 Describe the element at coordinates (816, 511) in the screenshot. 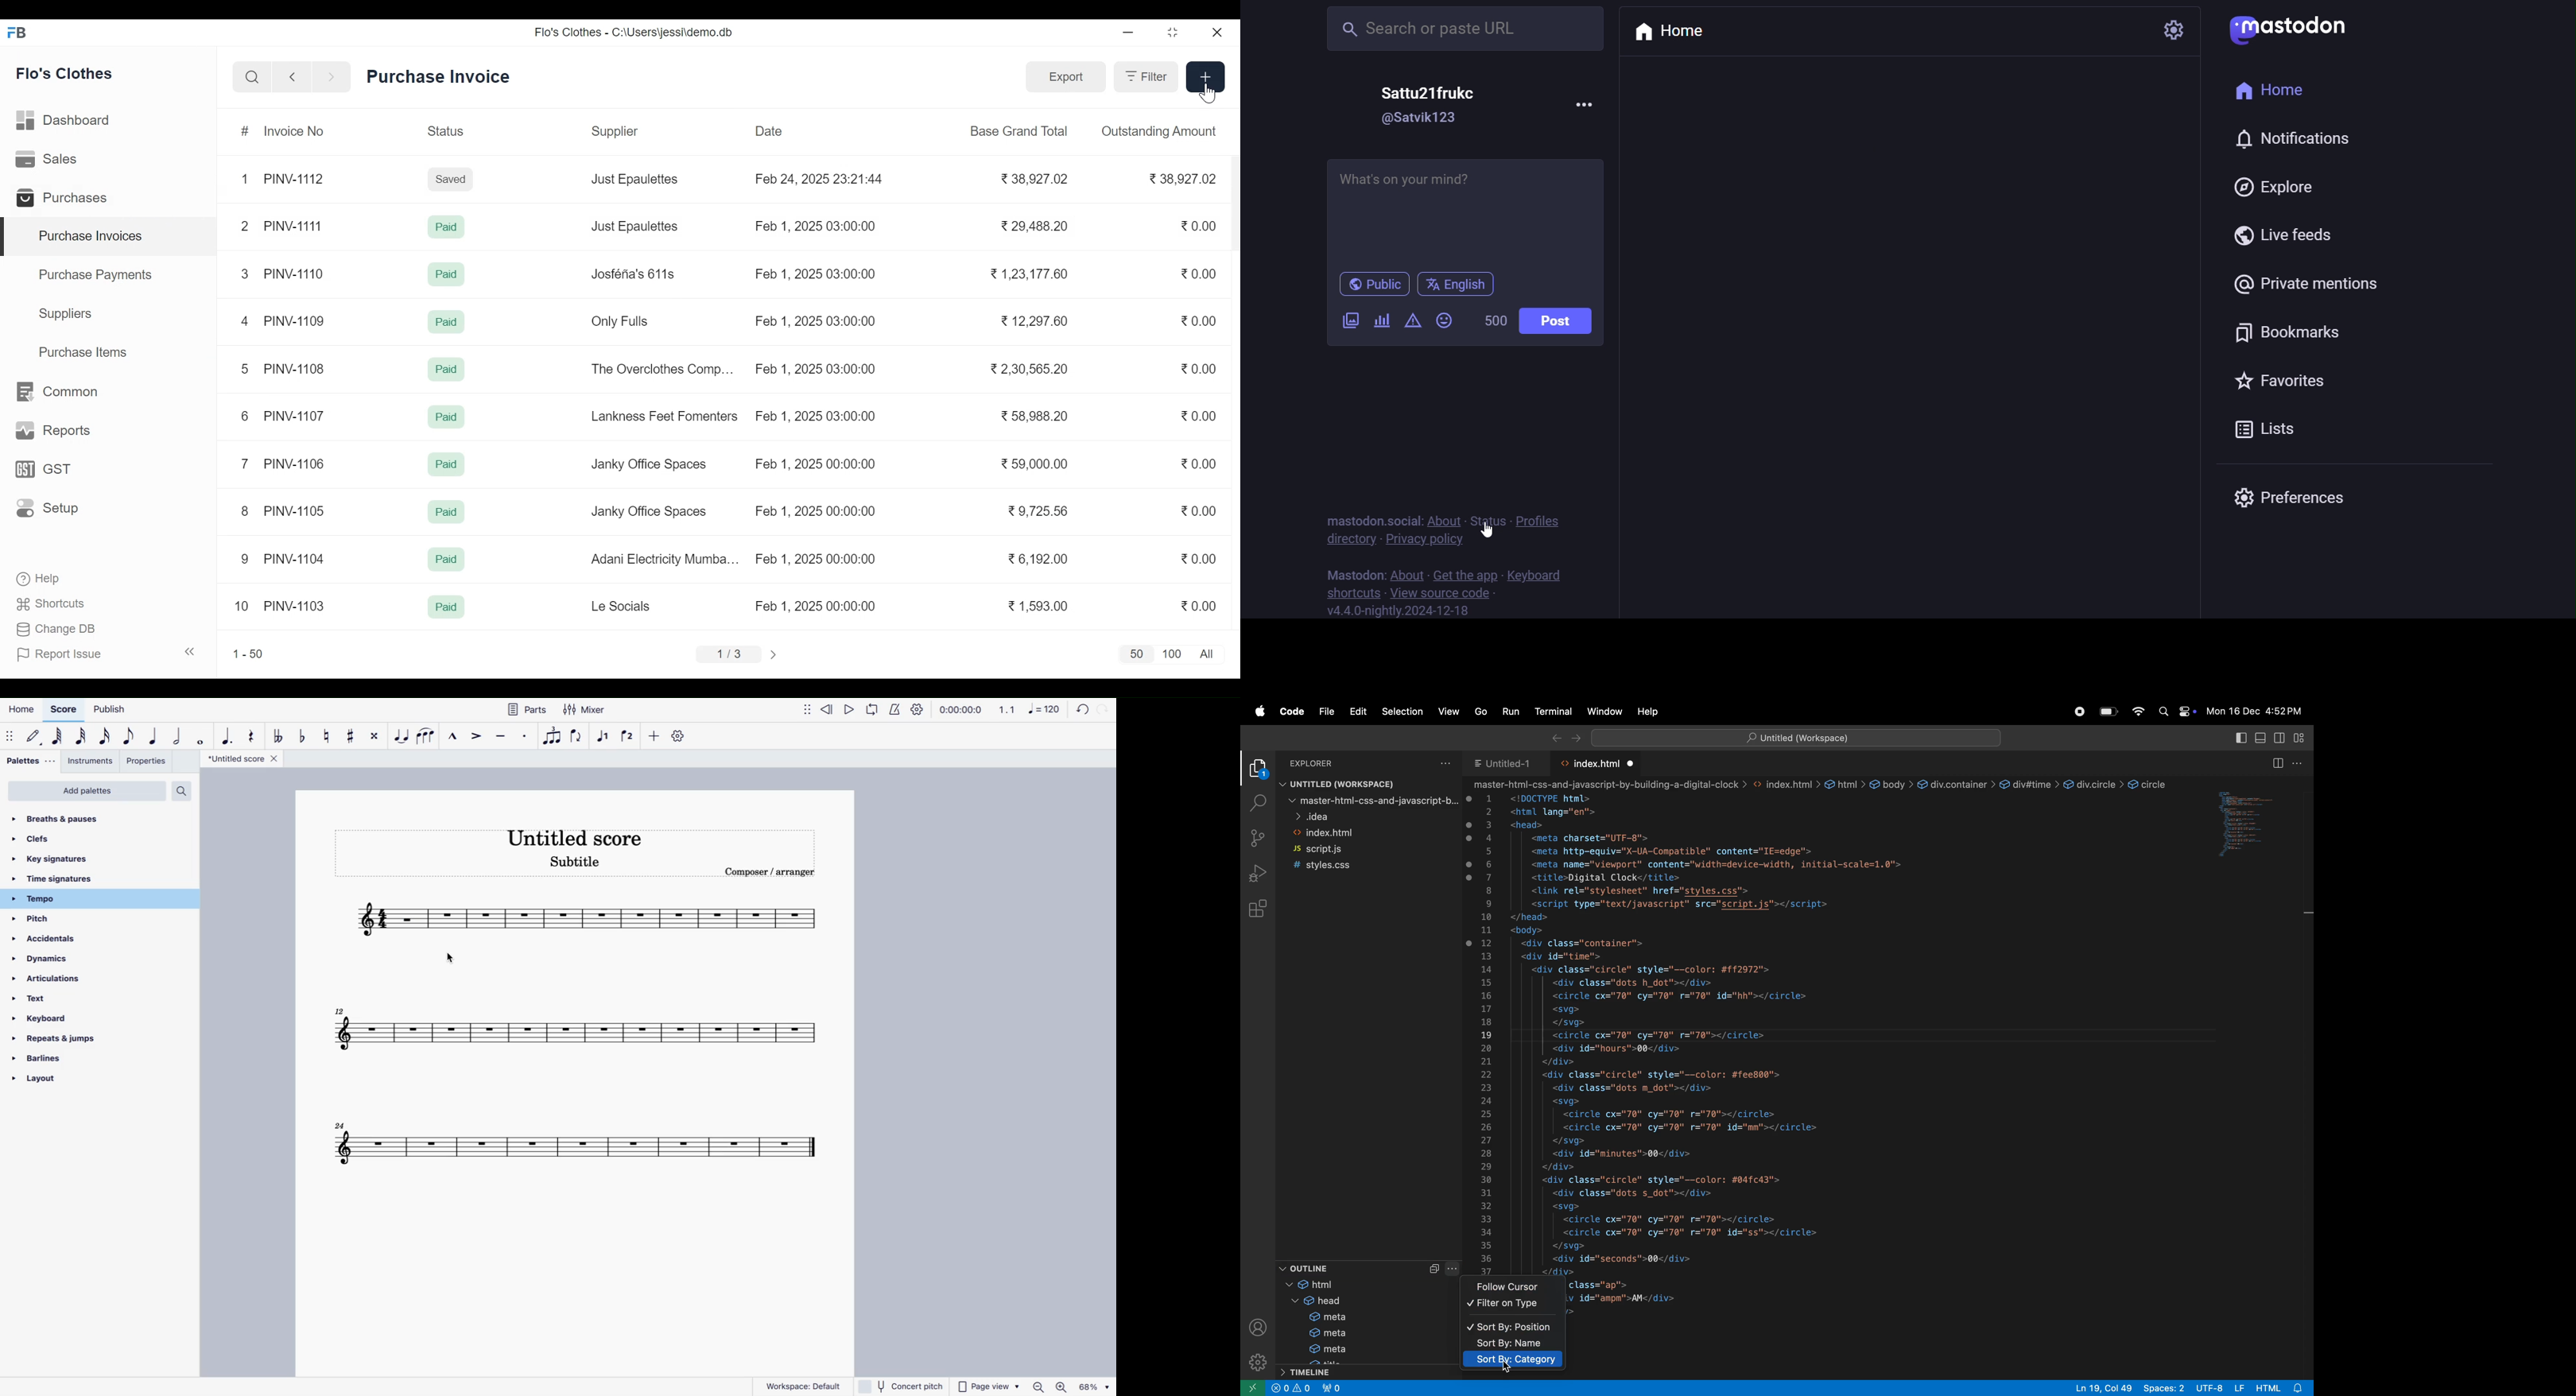

I see `Feb 1, 2025 00:00:00` at that location.